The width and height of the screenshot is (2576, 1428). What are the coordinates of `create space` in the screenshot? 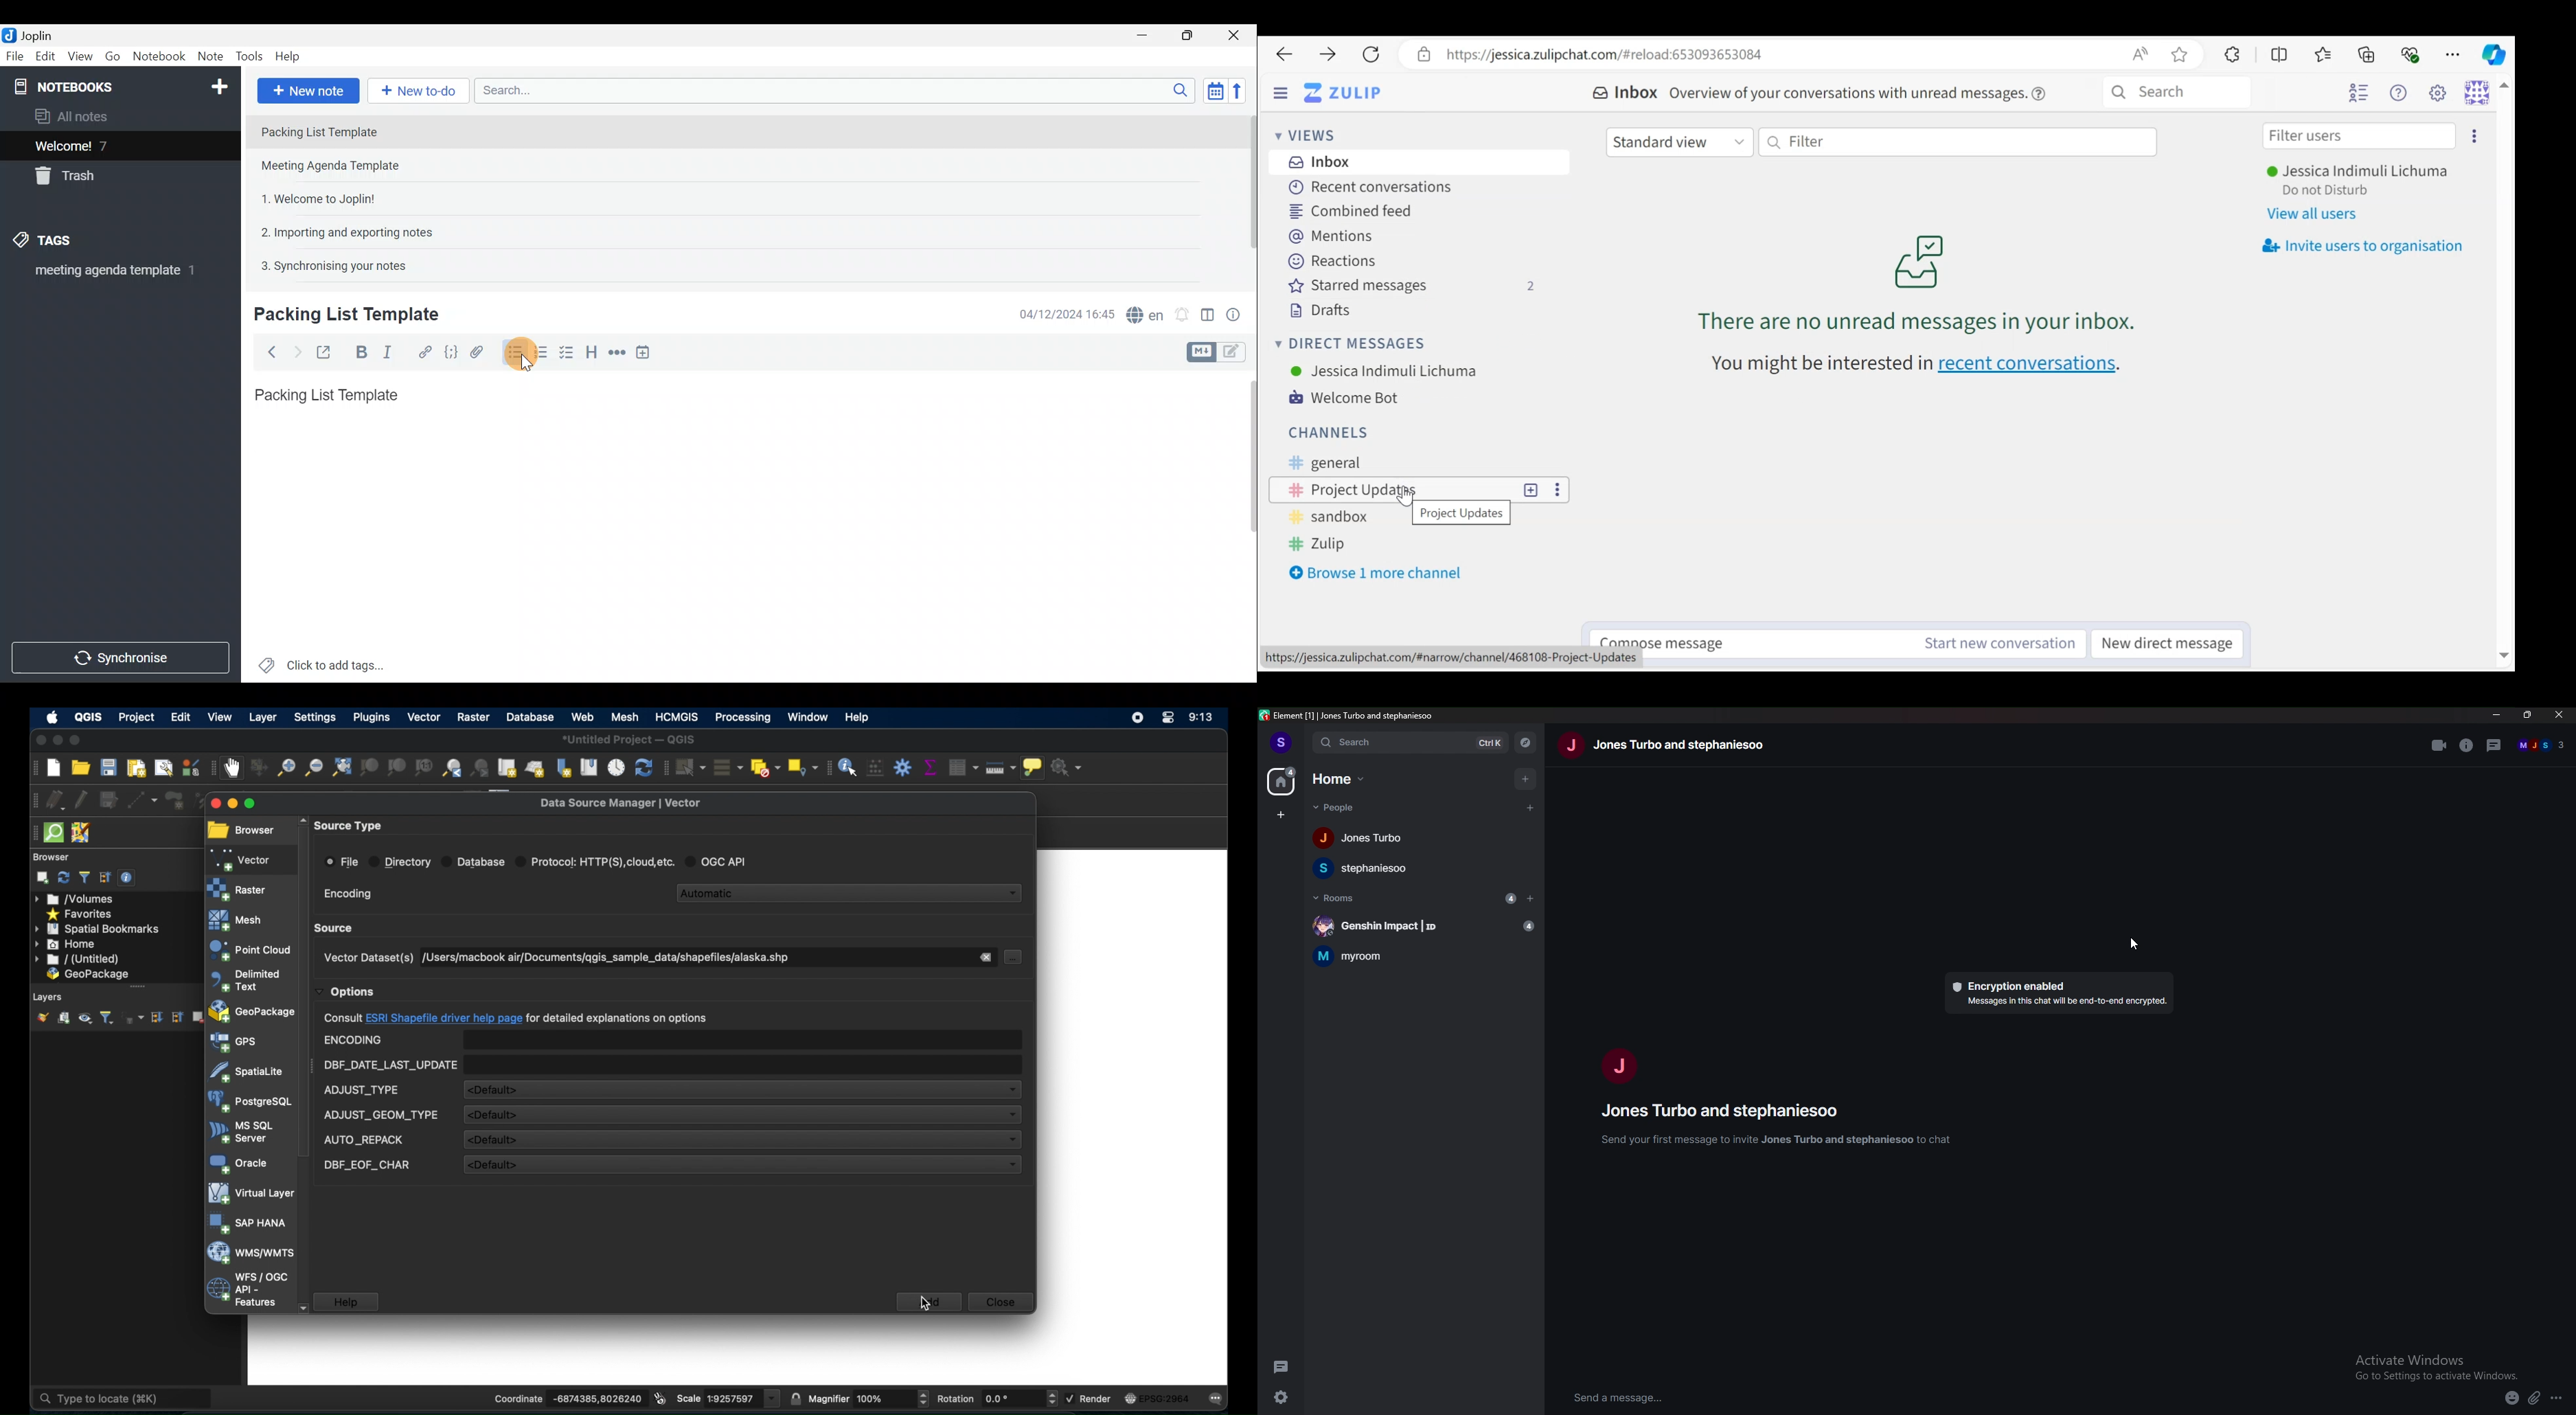 It's located at (1281, 816).